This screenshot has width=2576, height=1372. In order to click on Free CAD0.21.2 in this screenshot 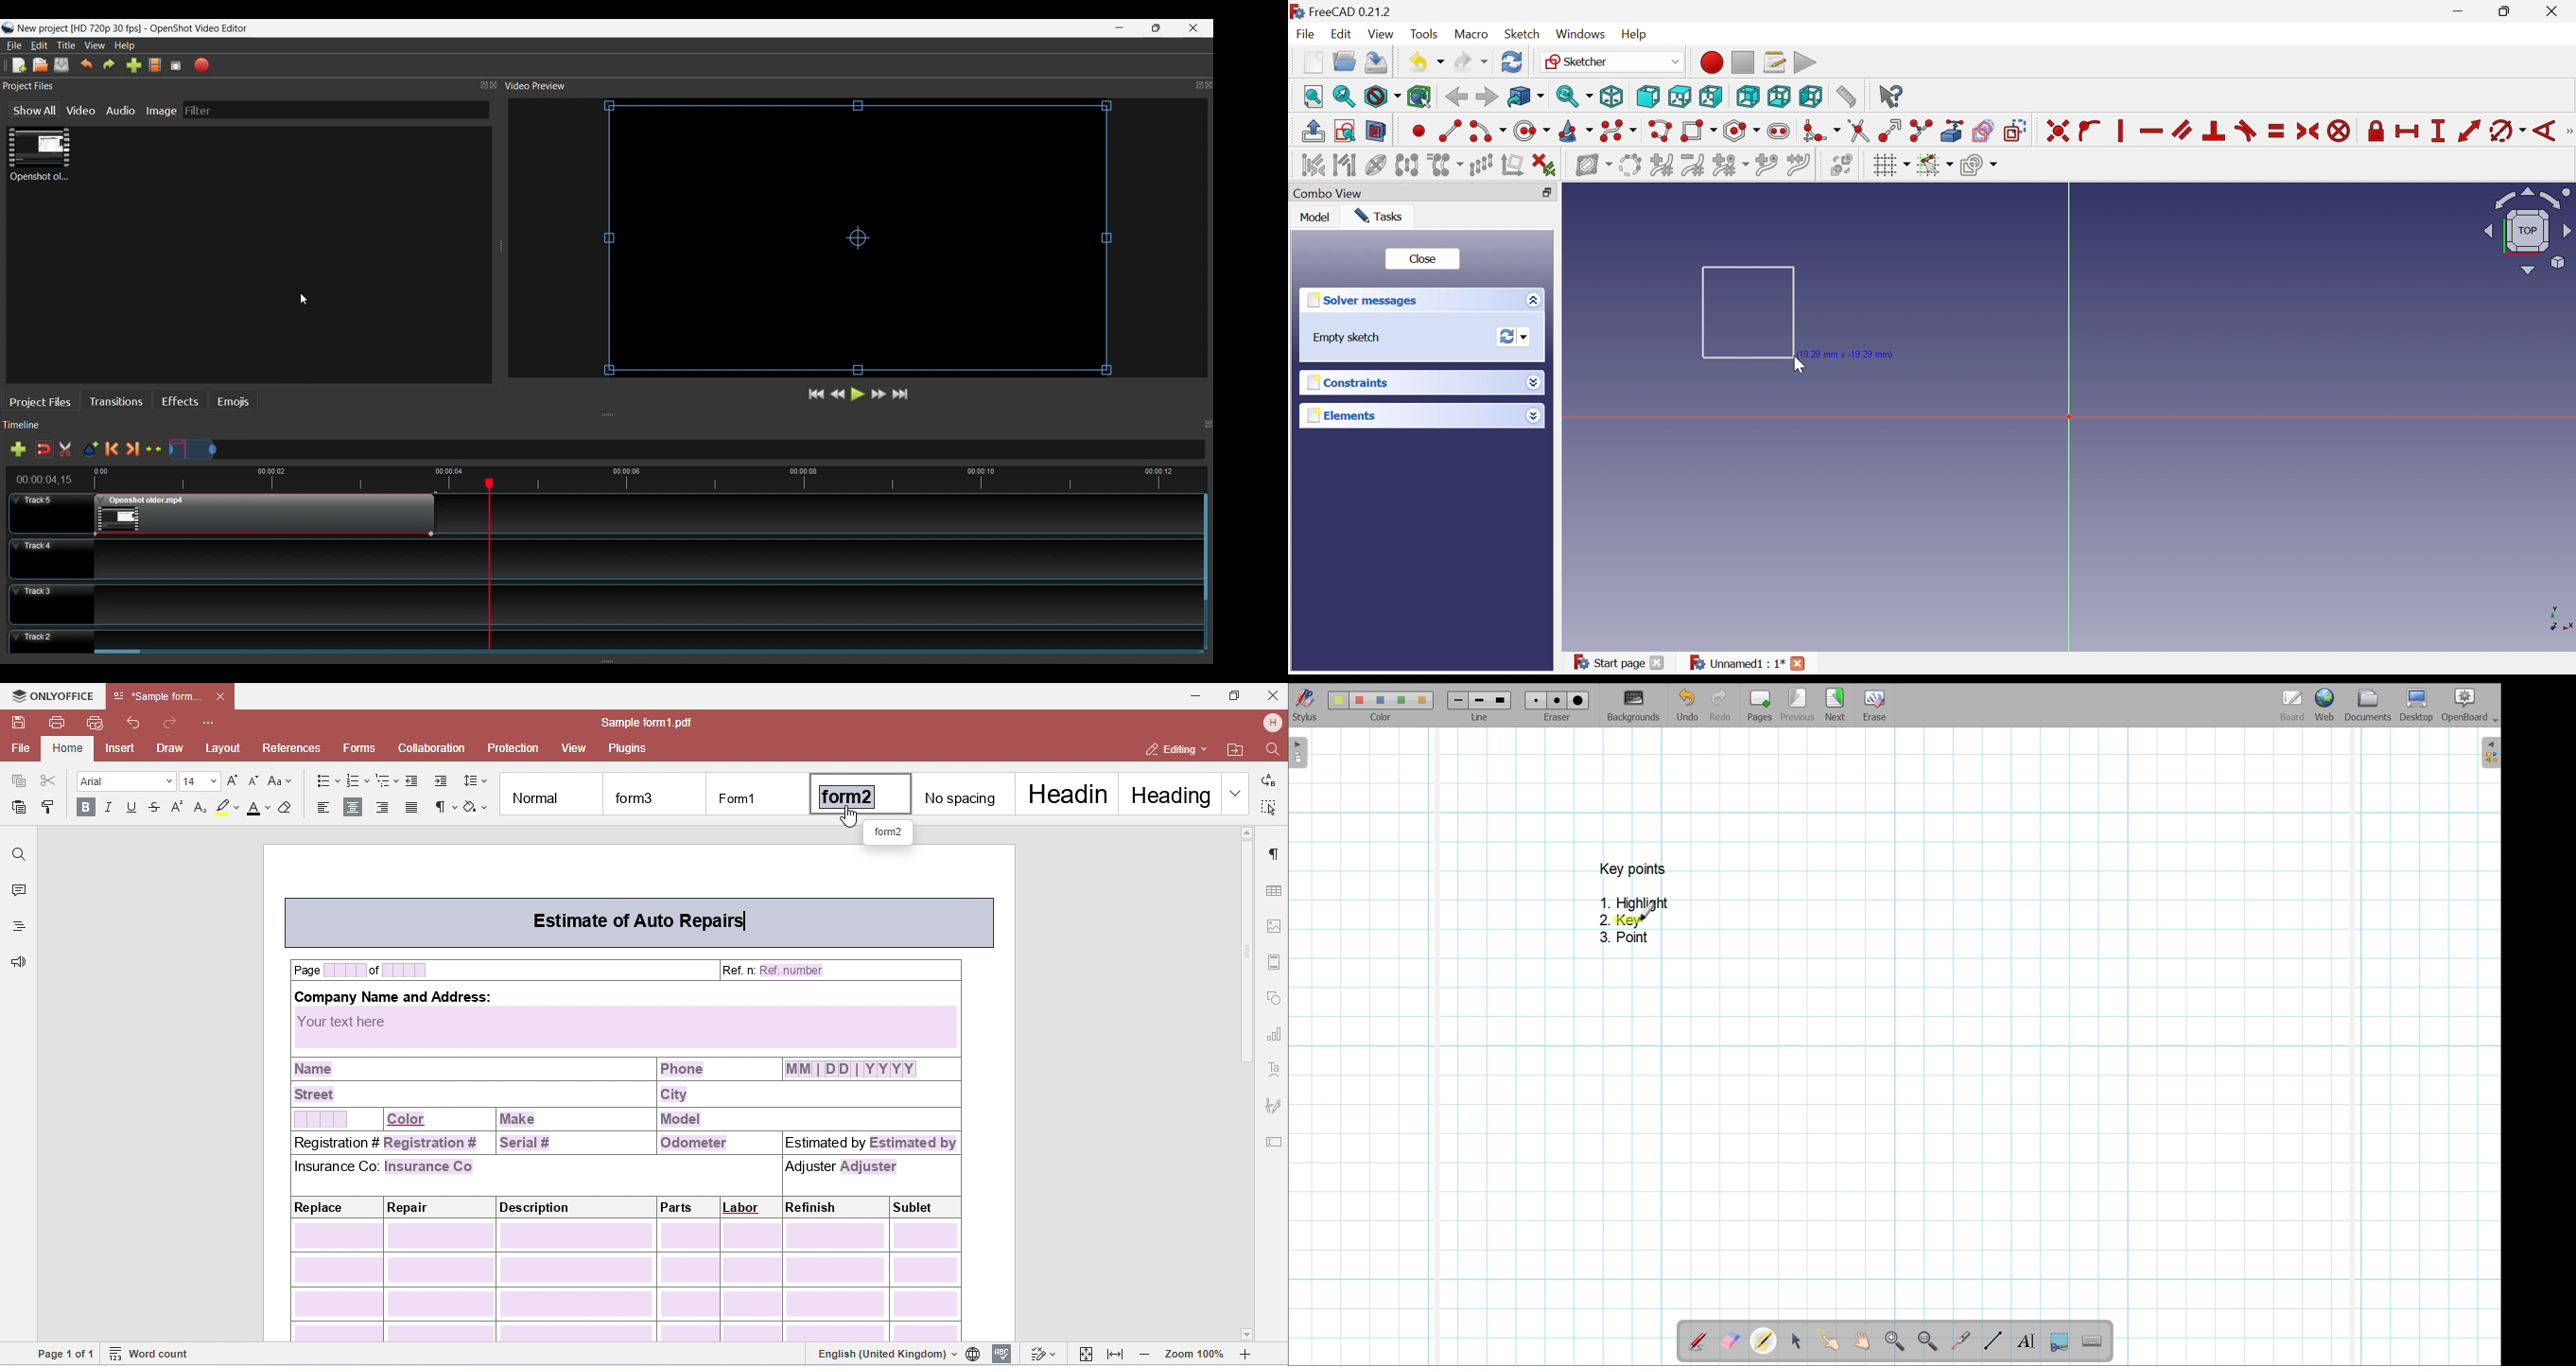, I will do `click(1351, 10)`.